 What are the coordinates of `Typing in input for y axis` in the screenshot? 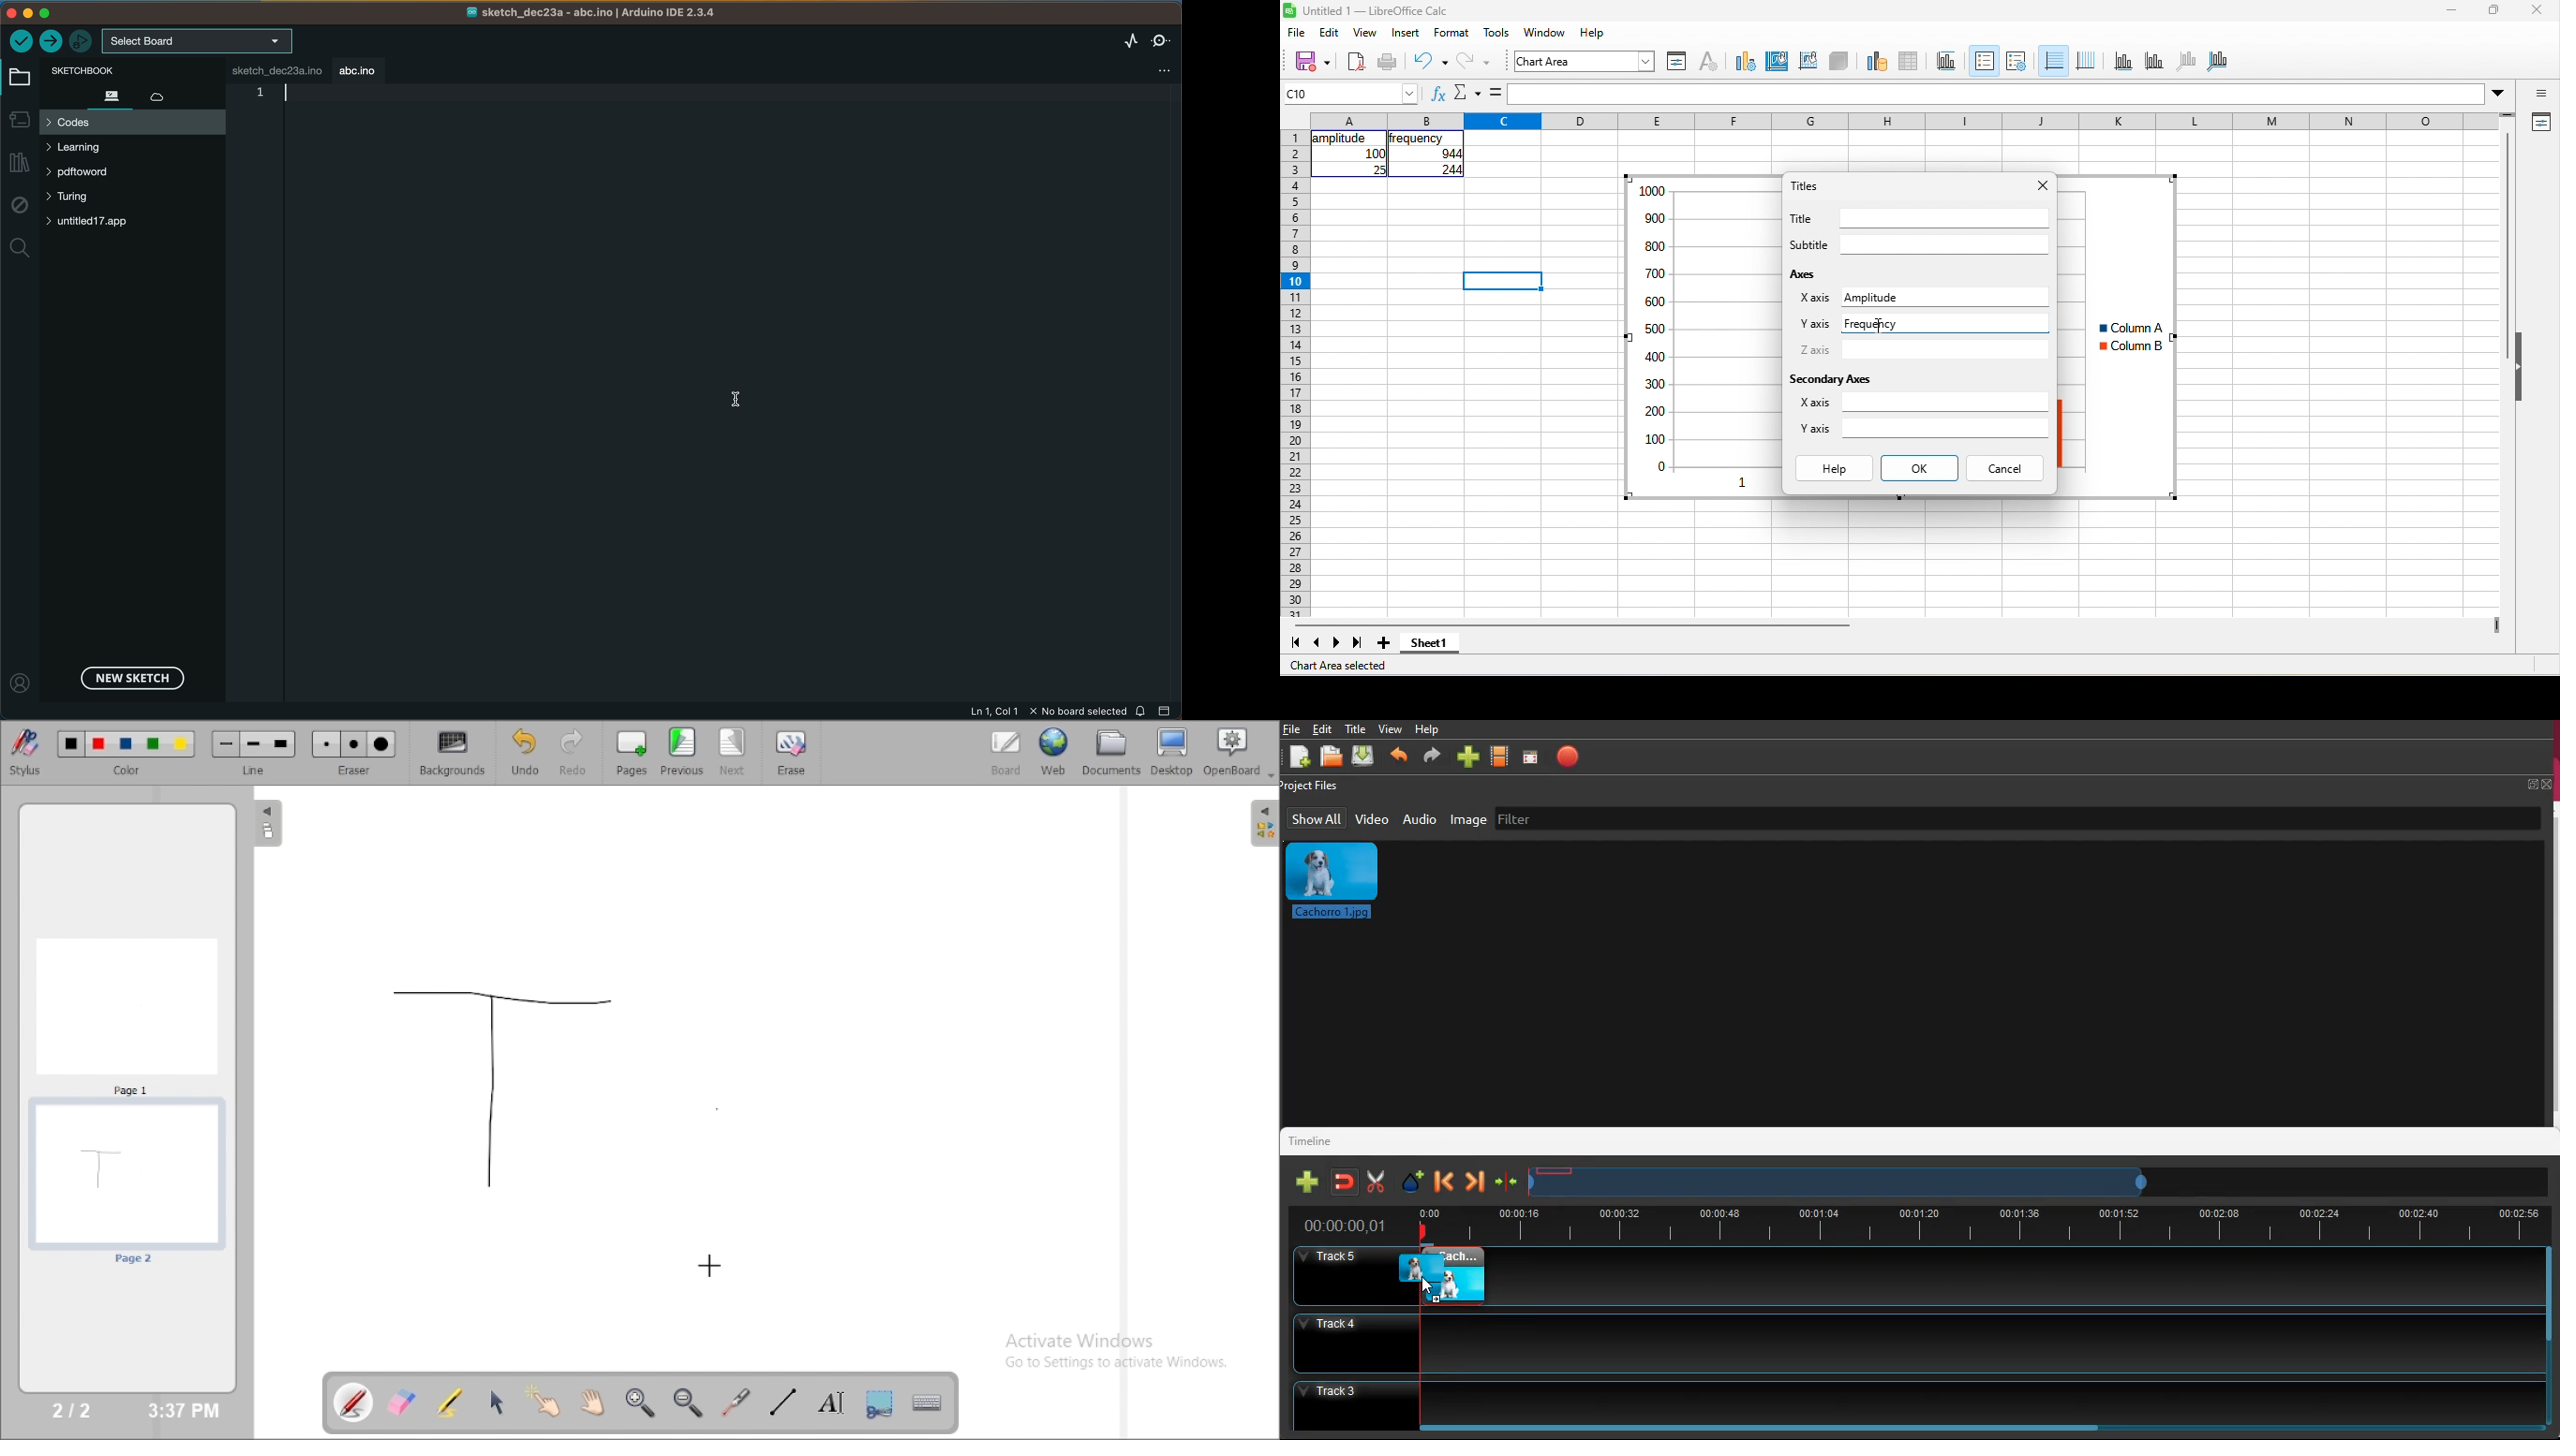 It's located at (1976, 323).